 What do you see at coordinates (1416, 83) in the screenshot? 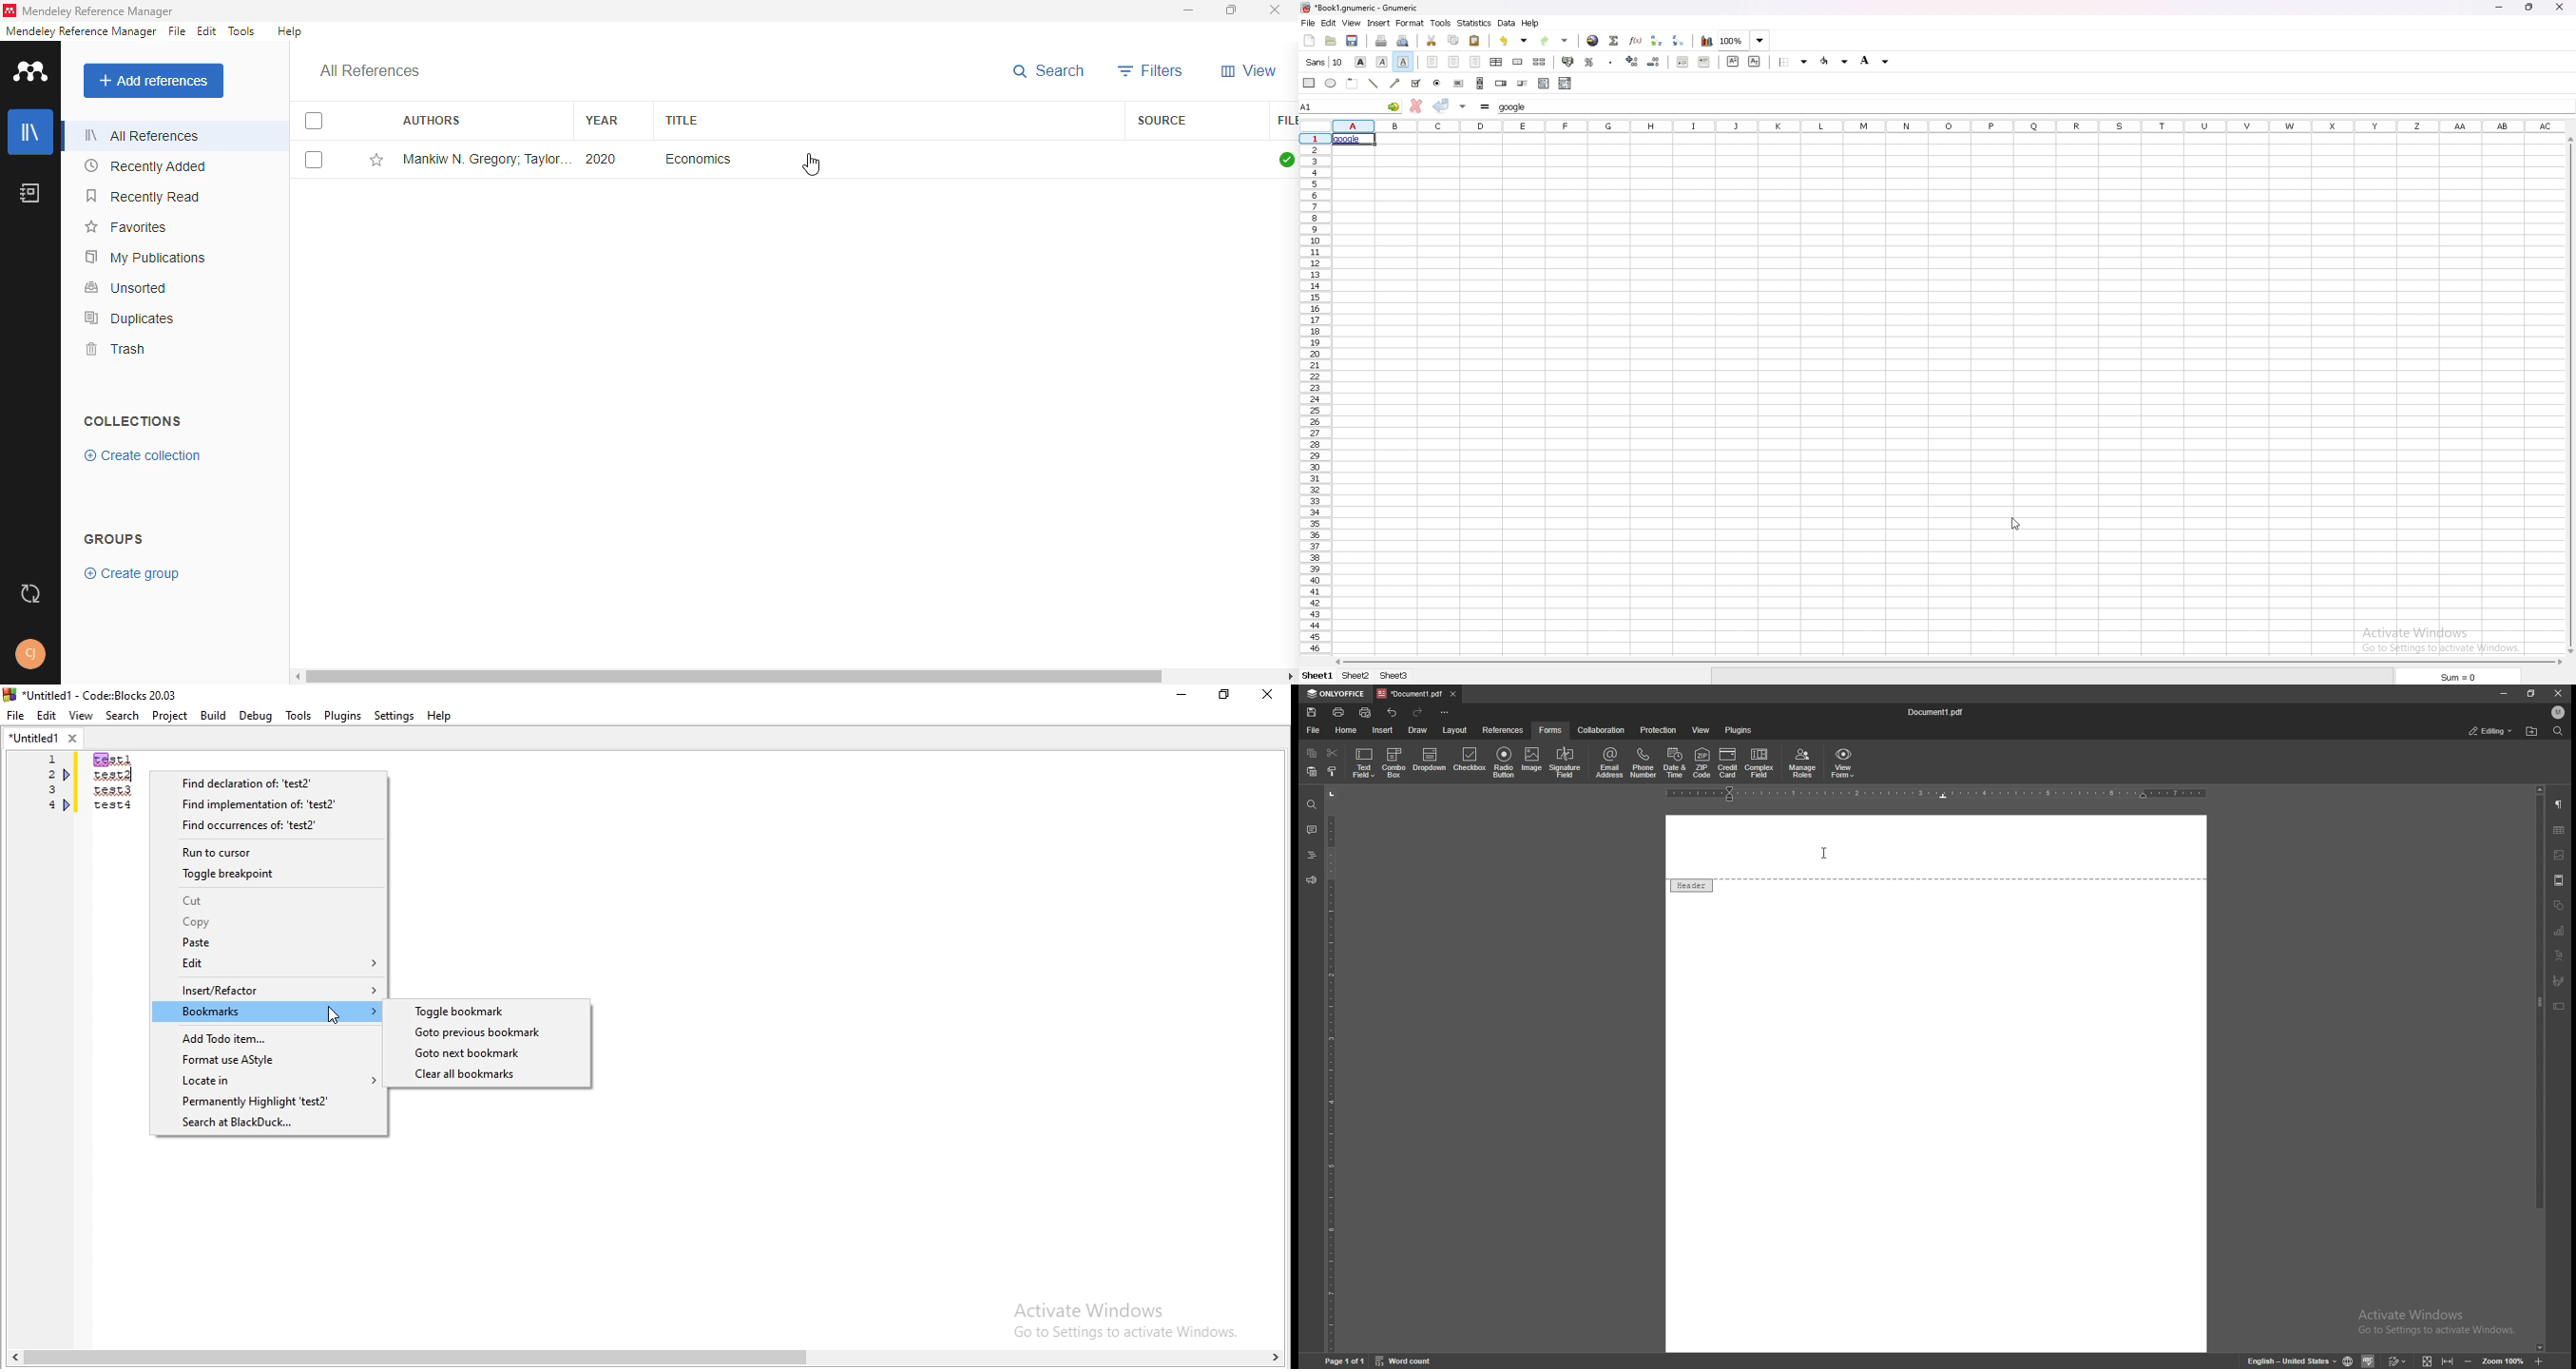
I see `tickbox` at bounding box center [1416, 83].